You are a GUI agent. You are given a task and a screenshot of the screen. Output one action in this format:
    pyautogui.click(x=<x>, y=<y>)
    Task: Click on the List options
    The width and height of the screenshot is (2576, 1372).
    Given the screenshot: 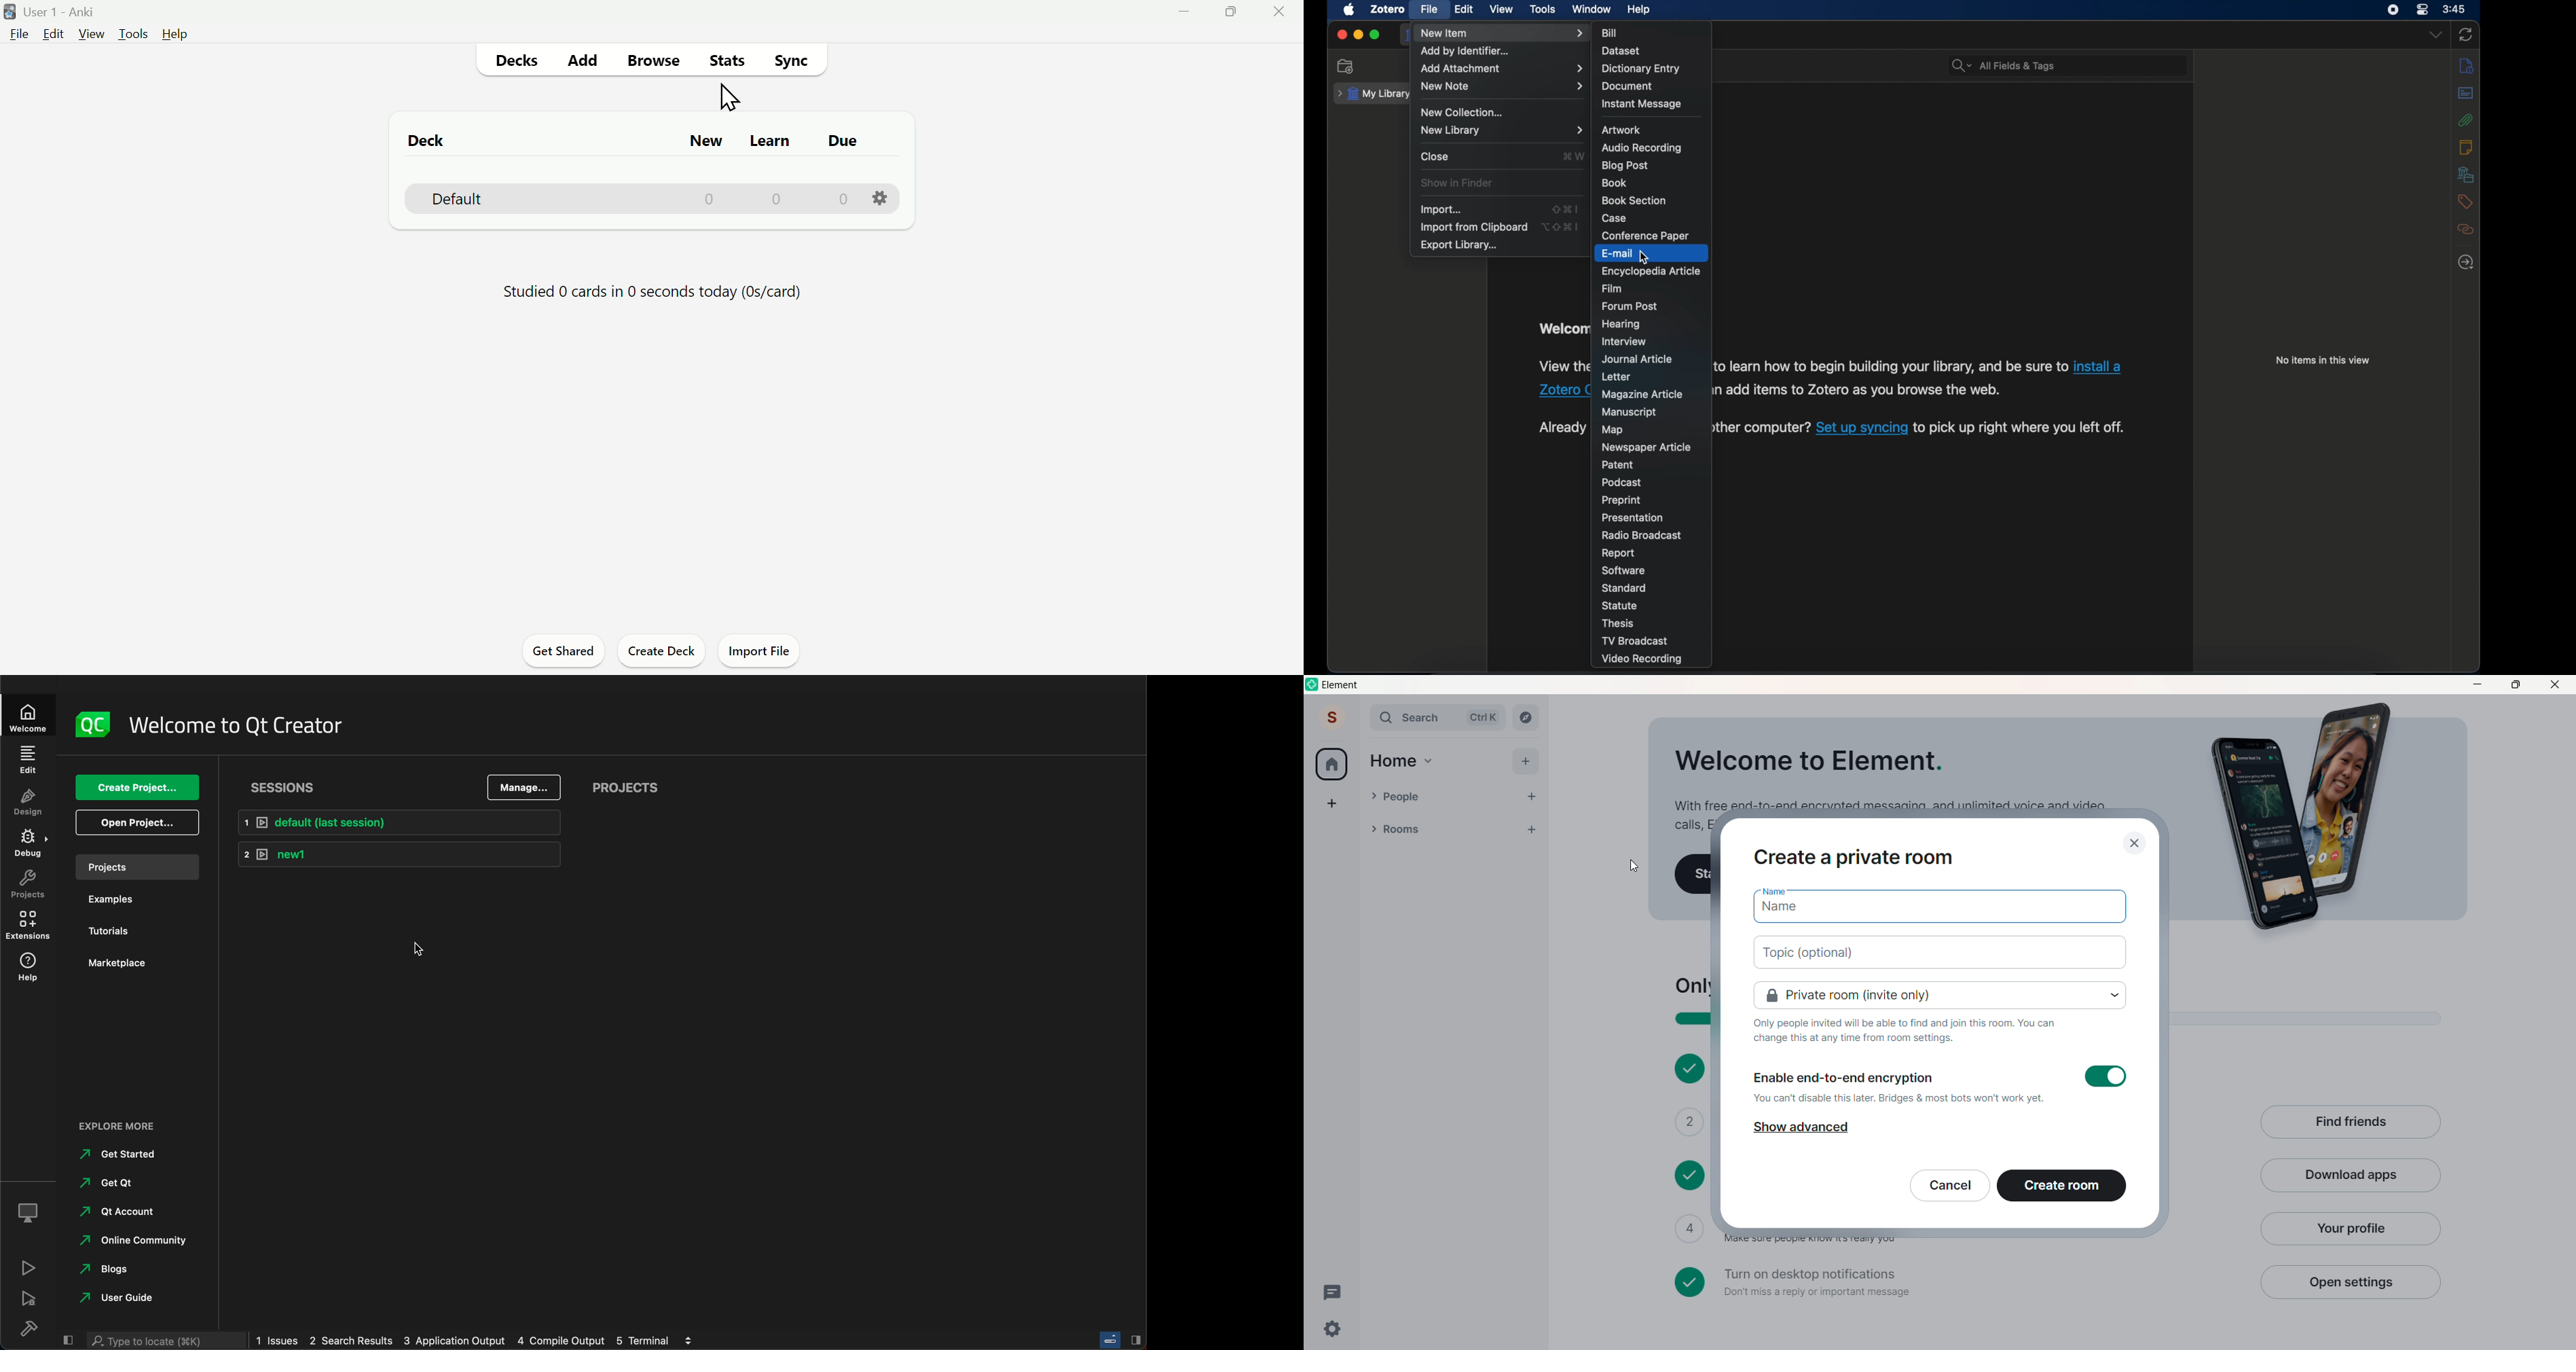 What is the action you would take?
    pyautogui.click(x=1505, y=829)
    